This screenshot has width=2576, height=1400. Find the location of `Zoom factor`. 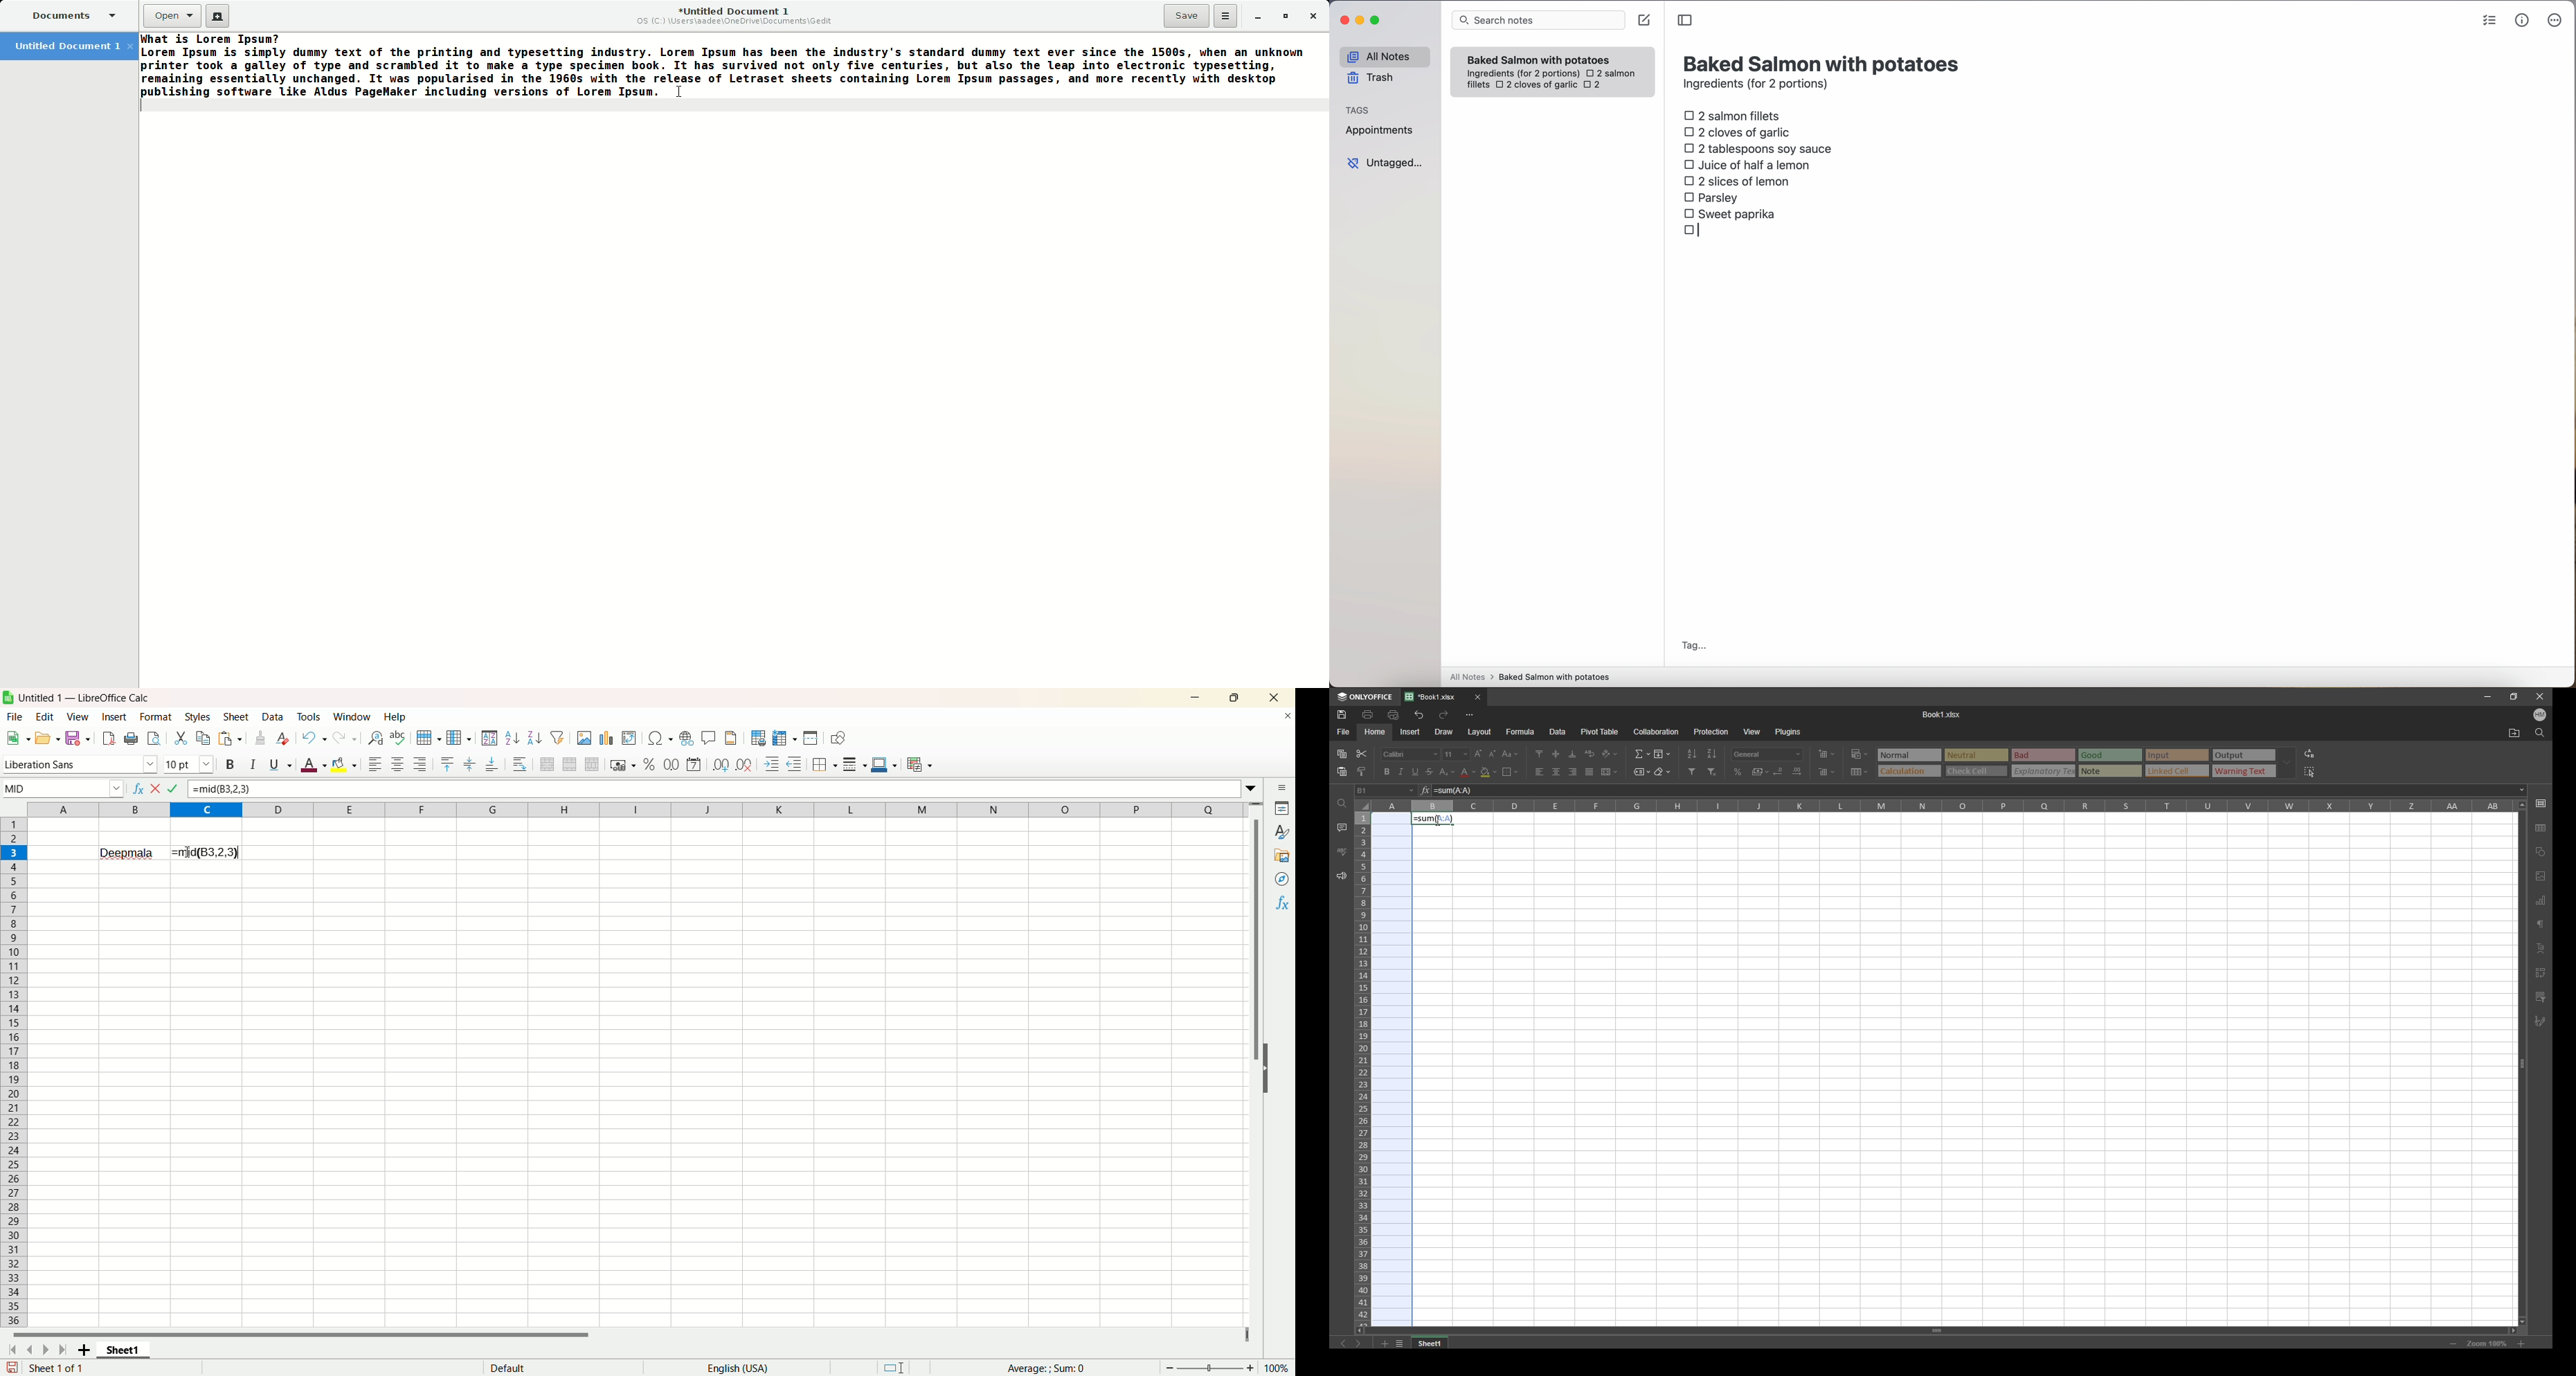

Zoom factor is located at coordinates (1276, 1368).